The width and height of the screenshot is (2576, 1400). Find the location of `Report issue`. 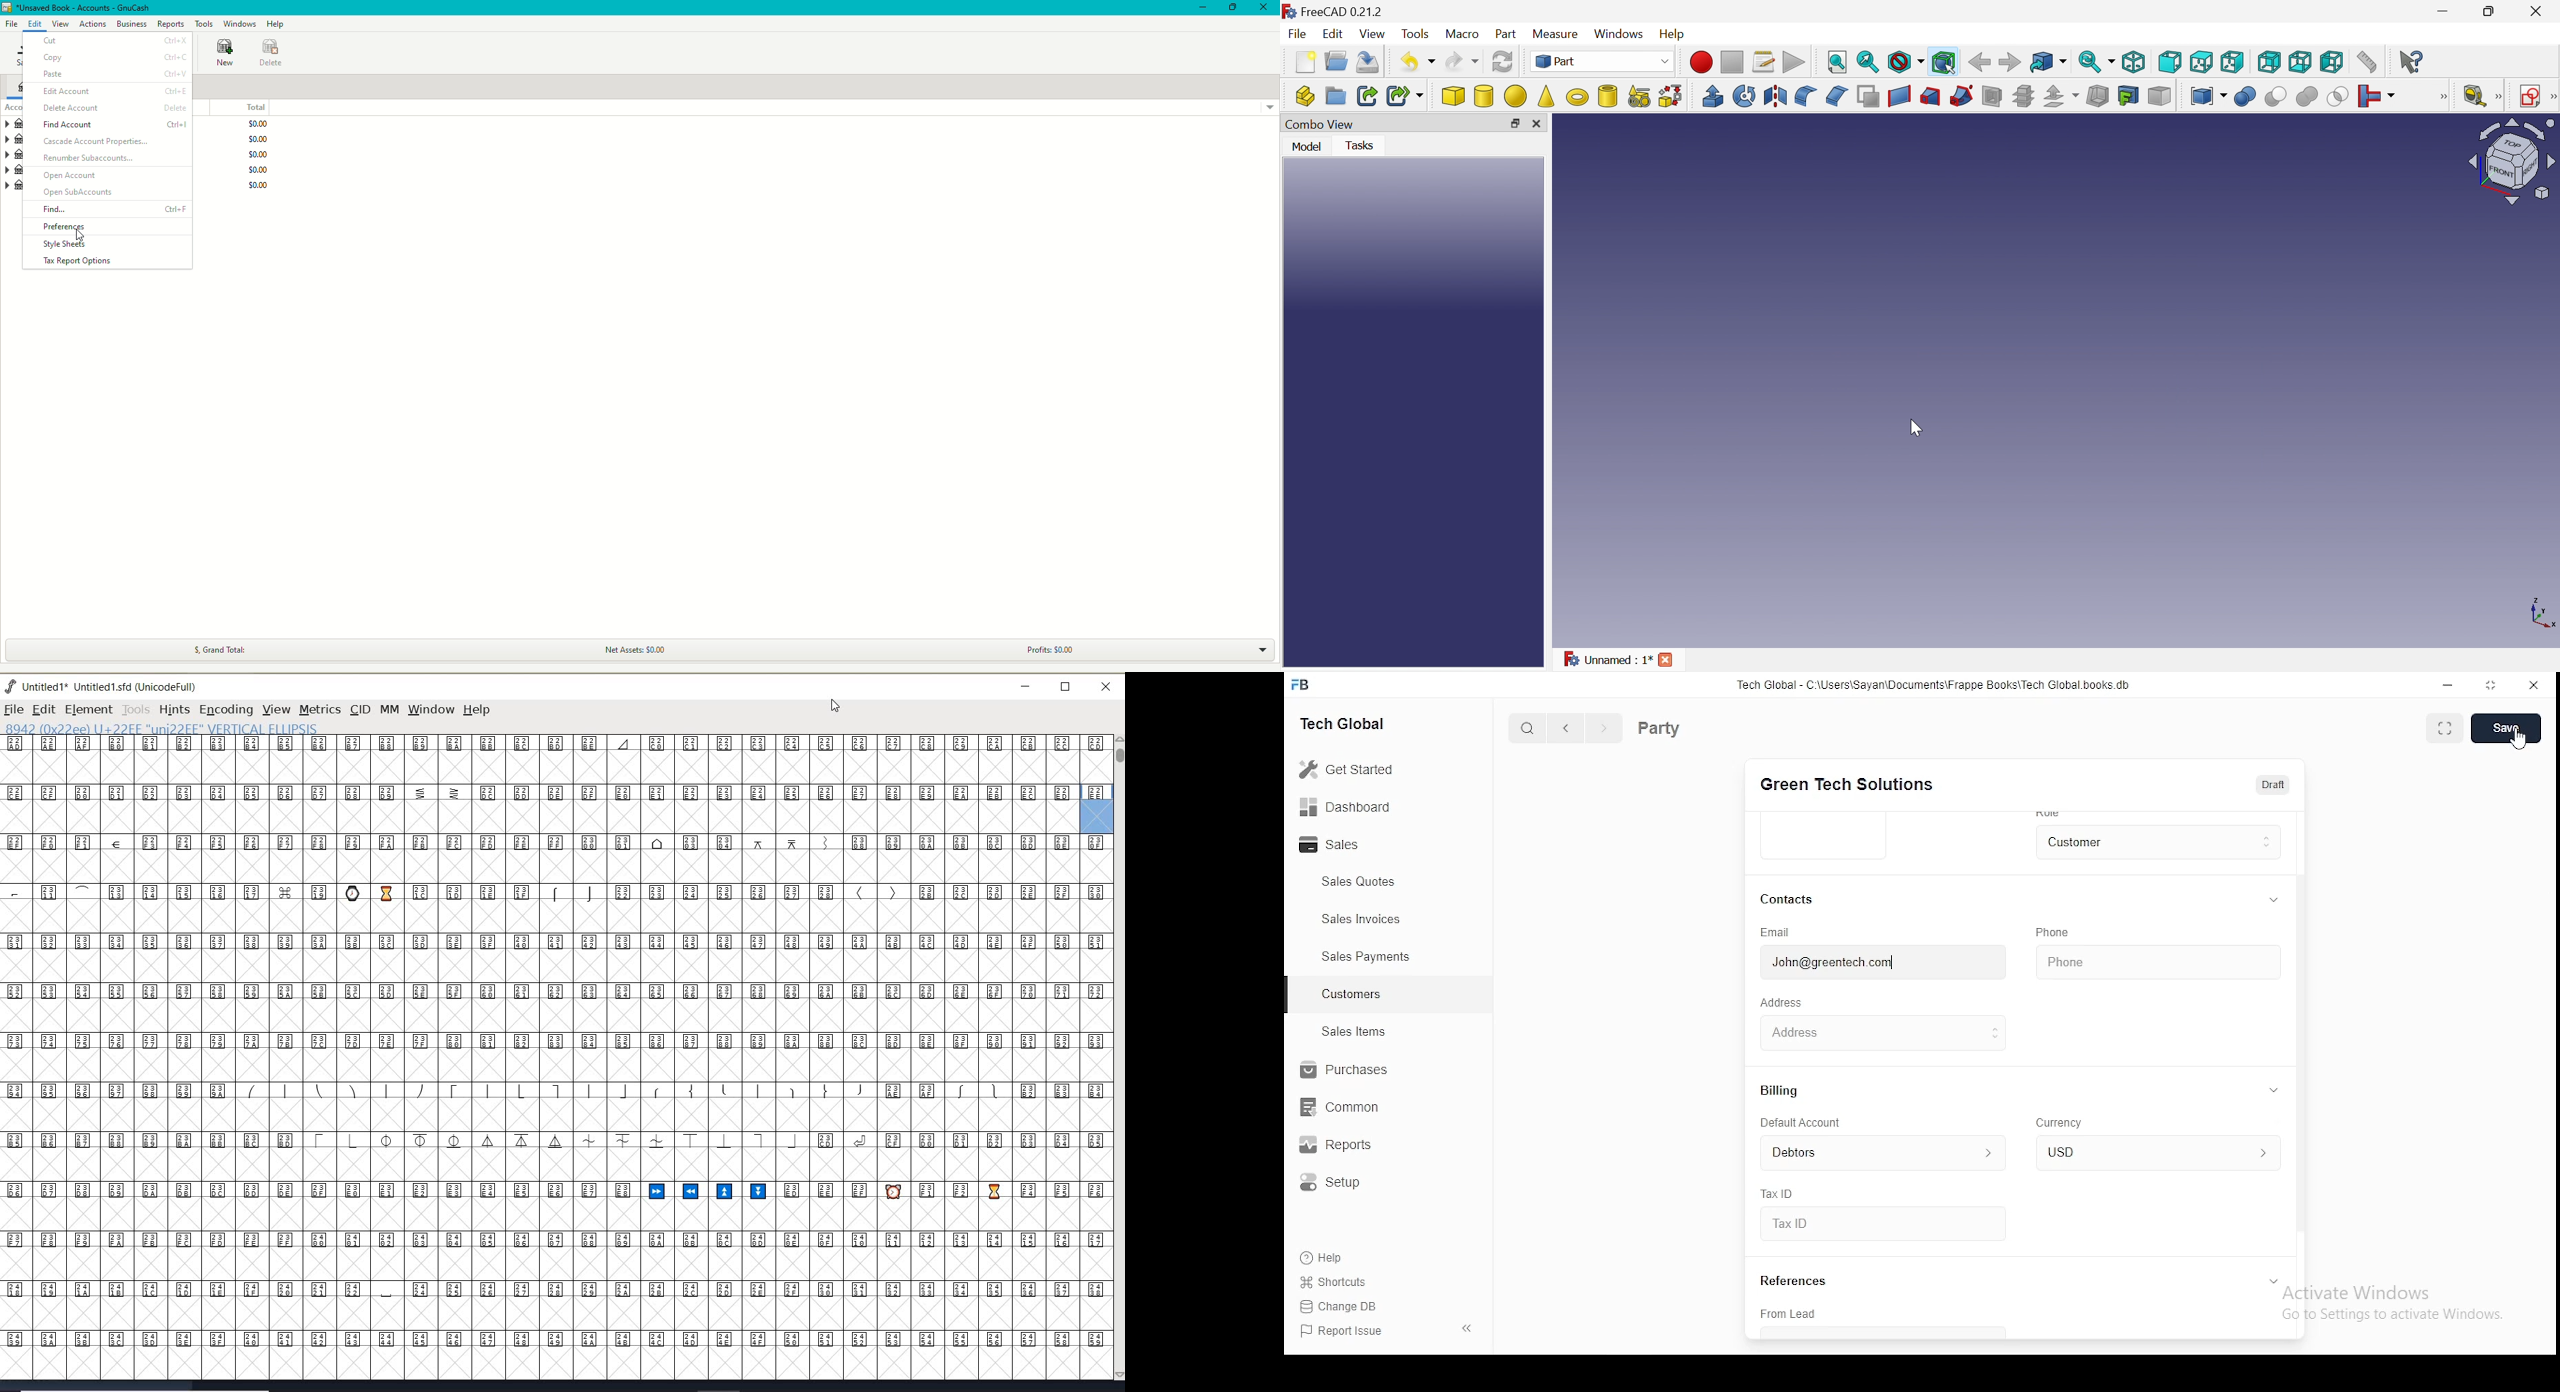

Report issue is located at coordinates (1345, 1332).